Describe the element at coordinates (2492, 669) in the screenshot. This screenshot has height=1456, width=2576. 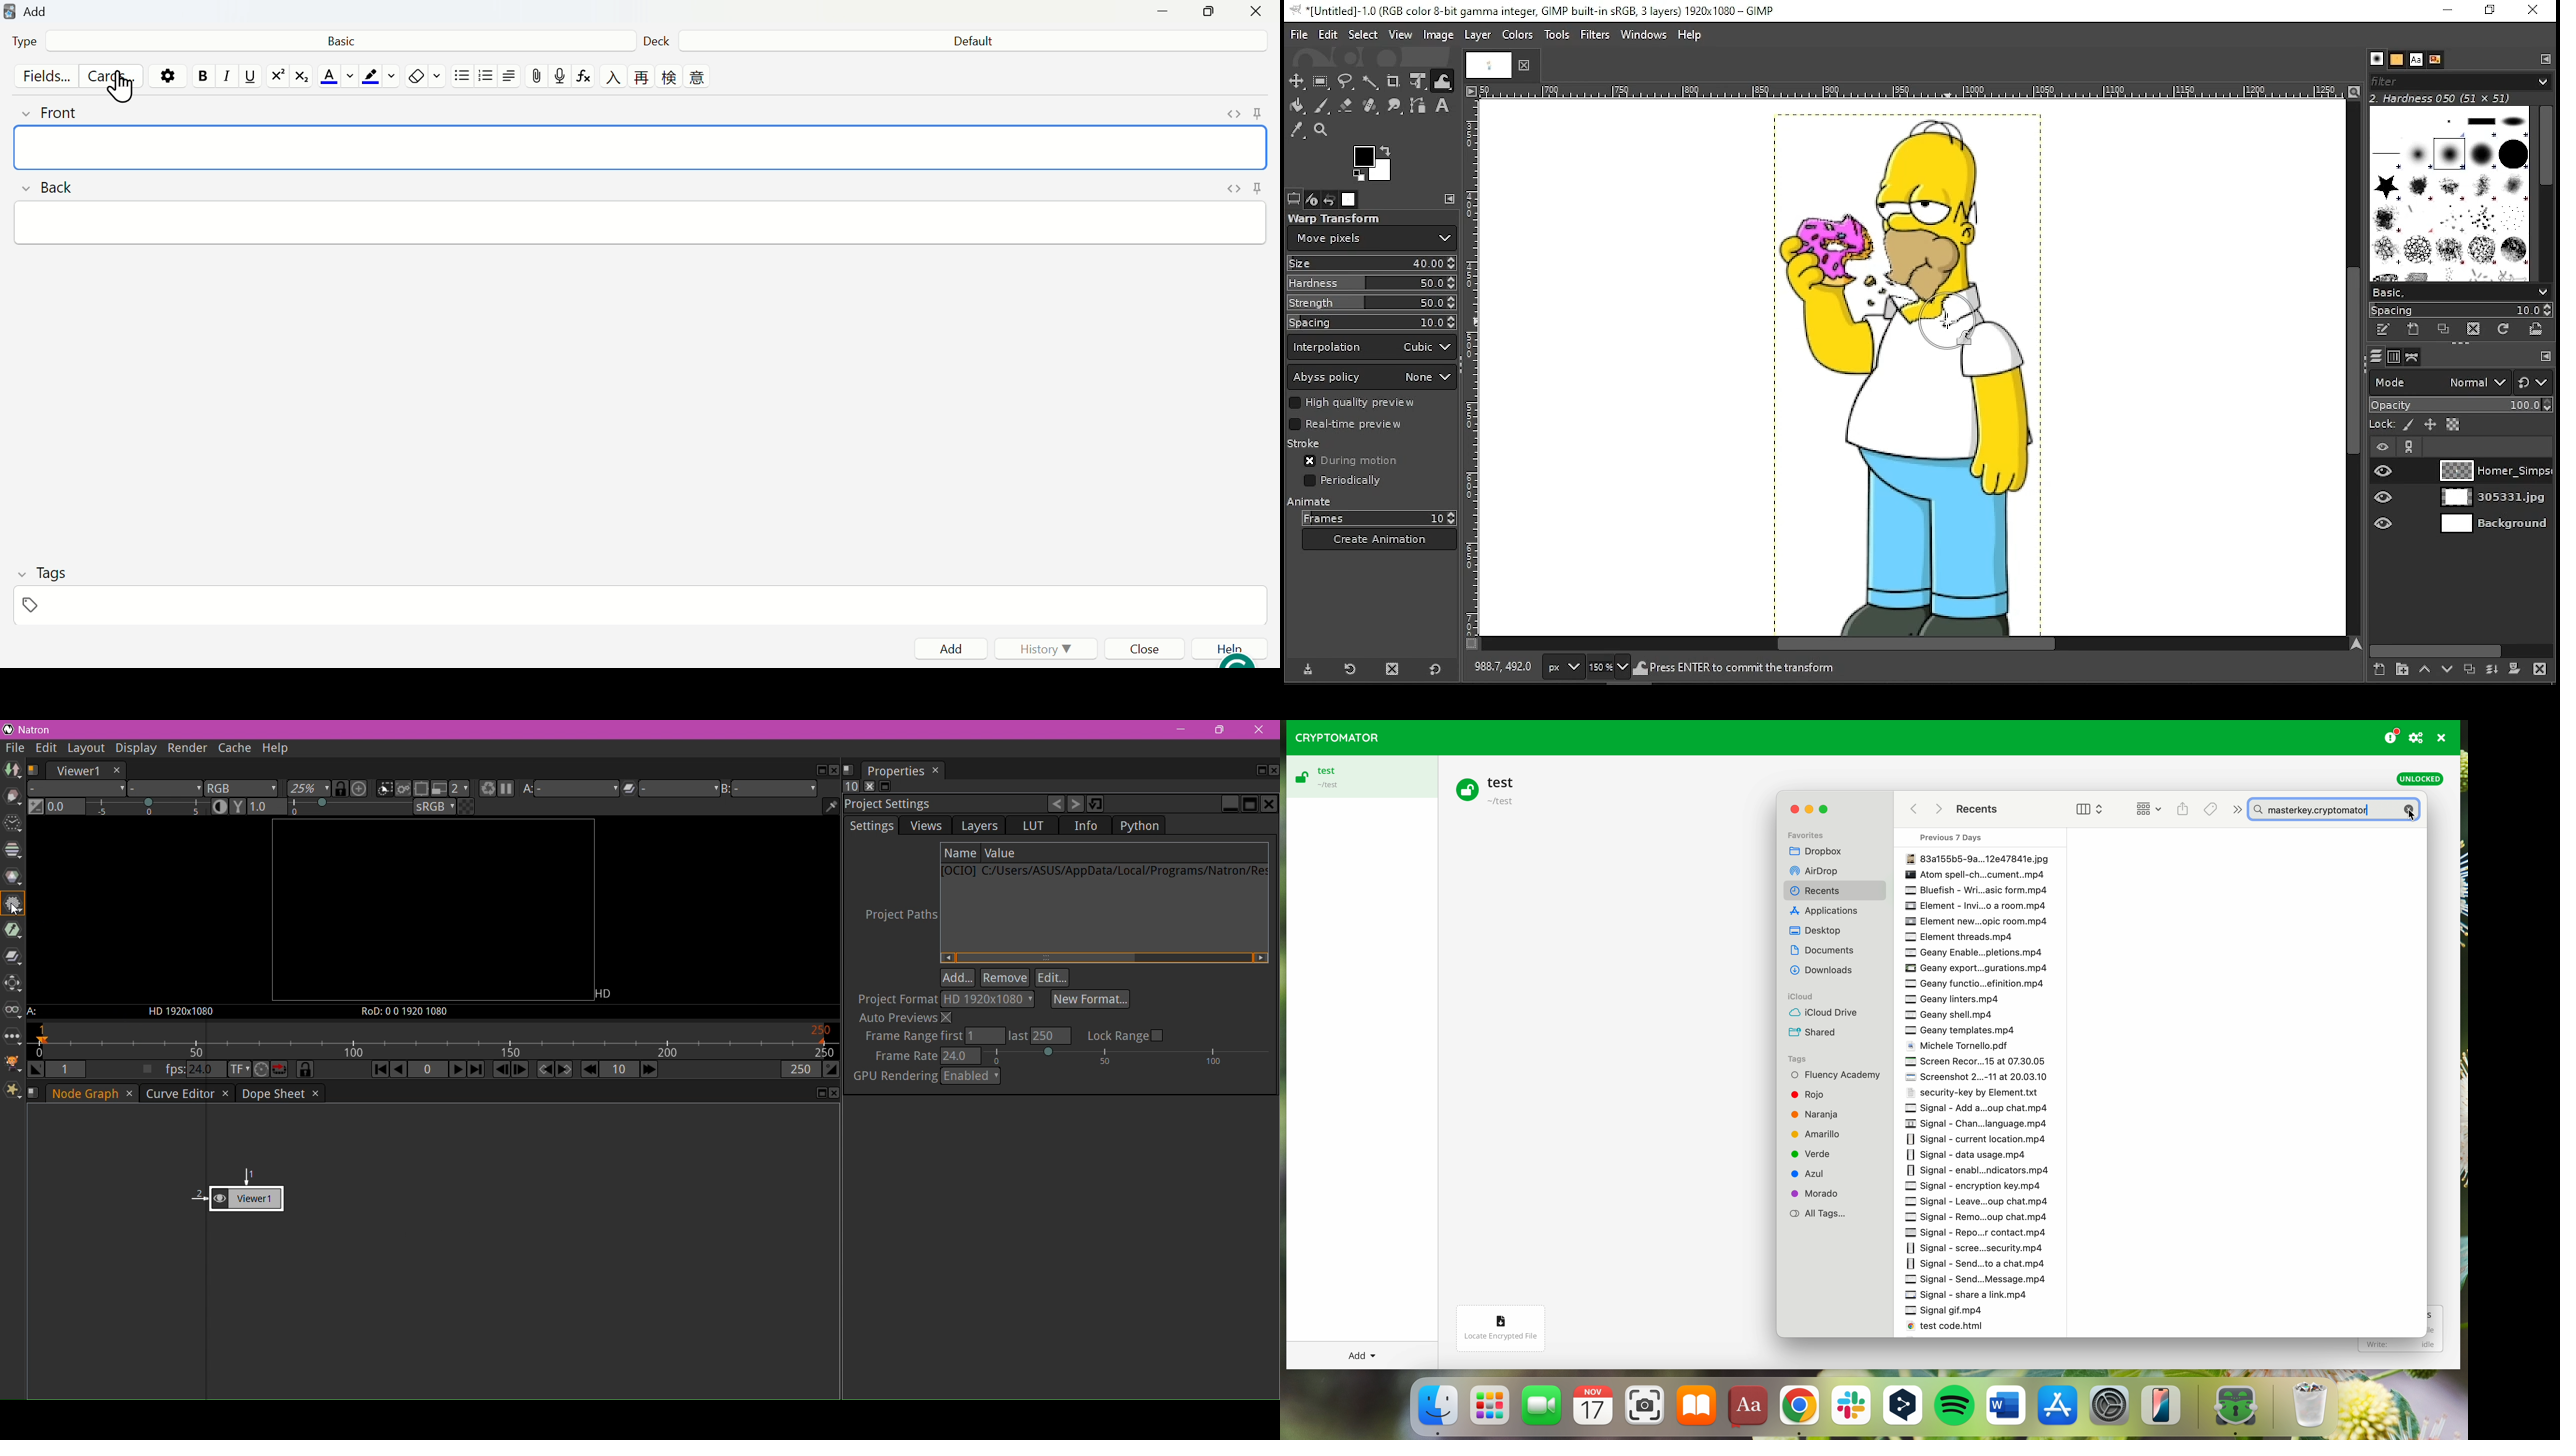
I see `merge layer` at that location.